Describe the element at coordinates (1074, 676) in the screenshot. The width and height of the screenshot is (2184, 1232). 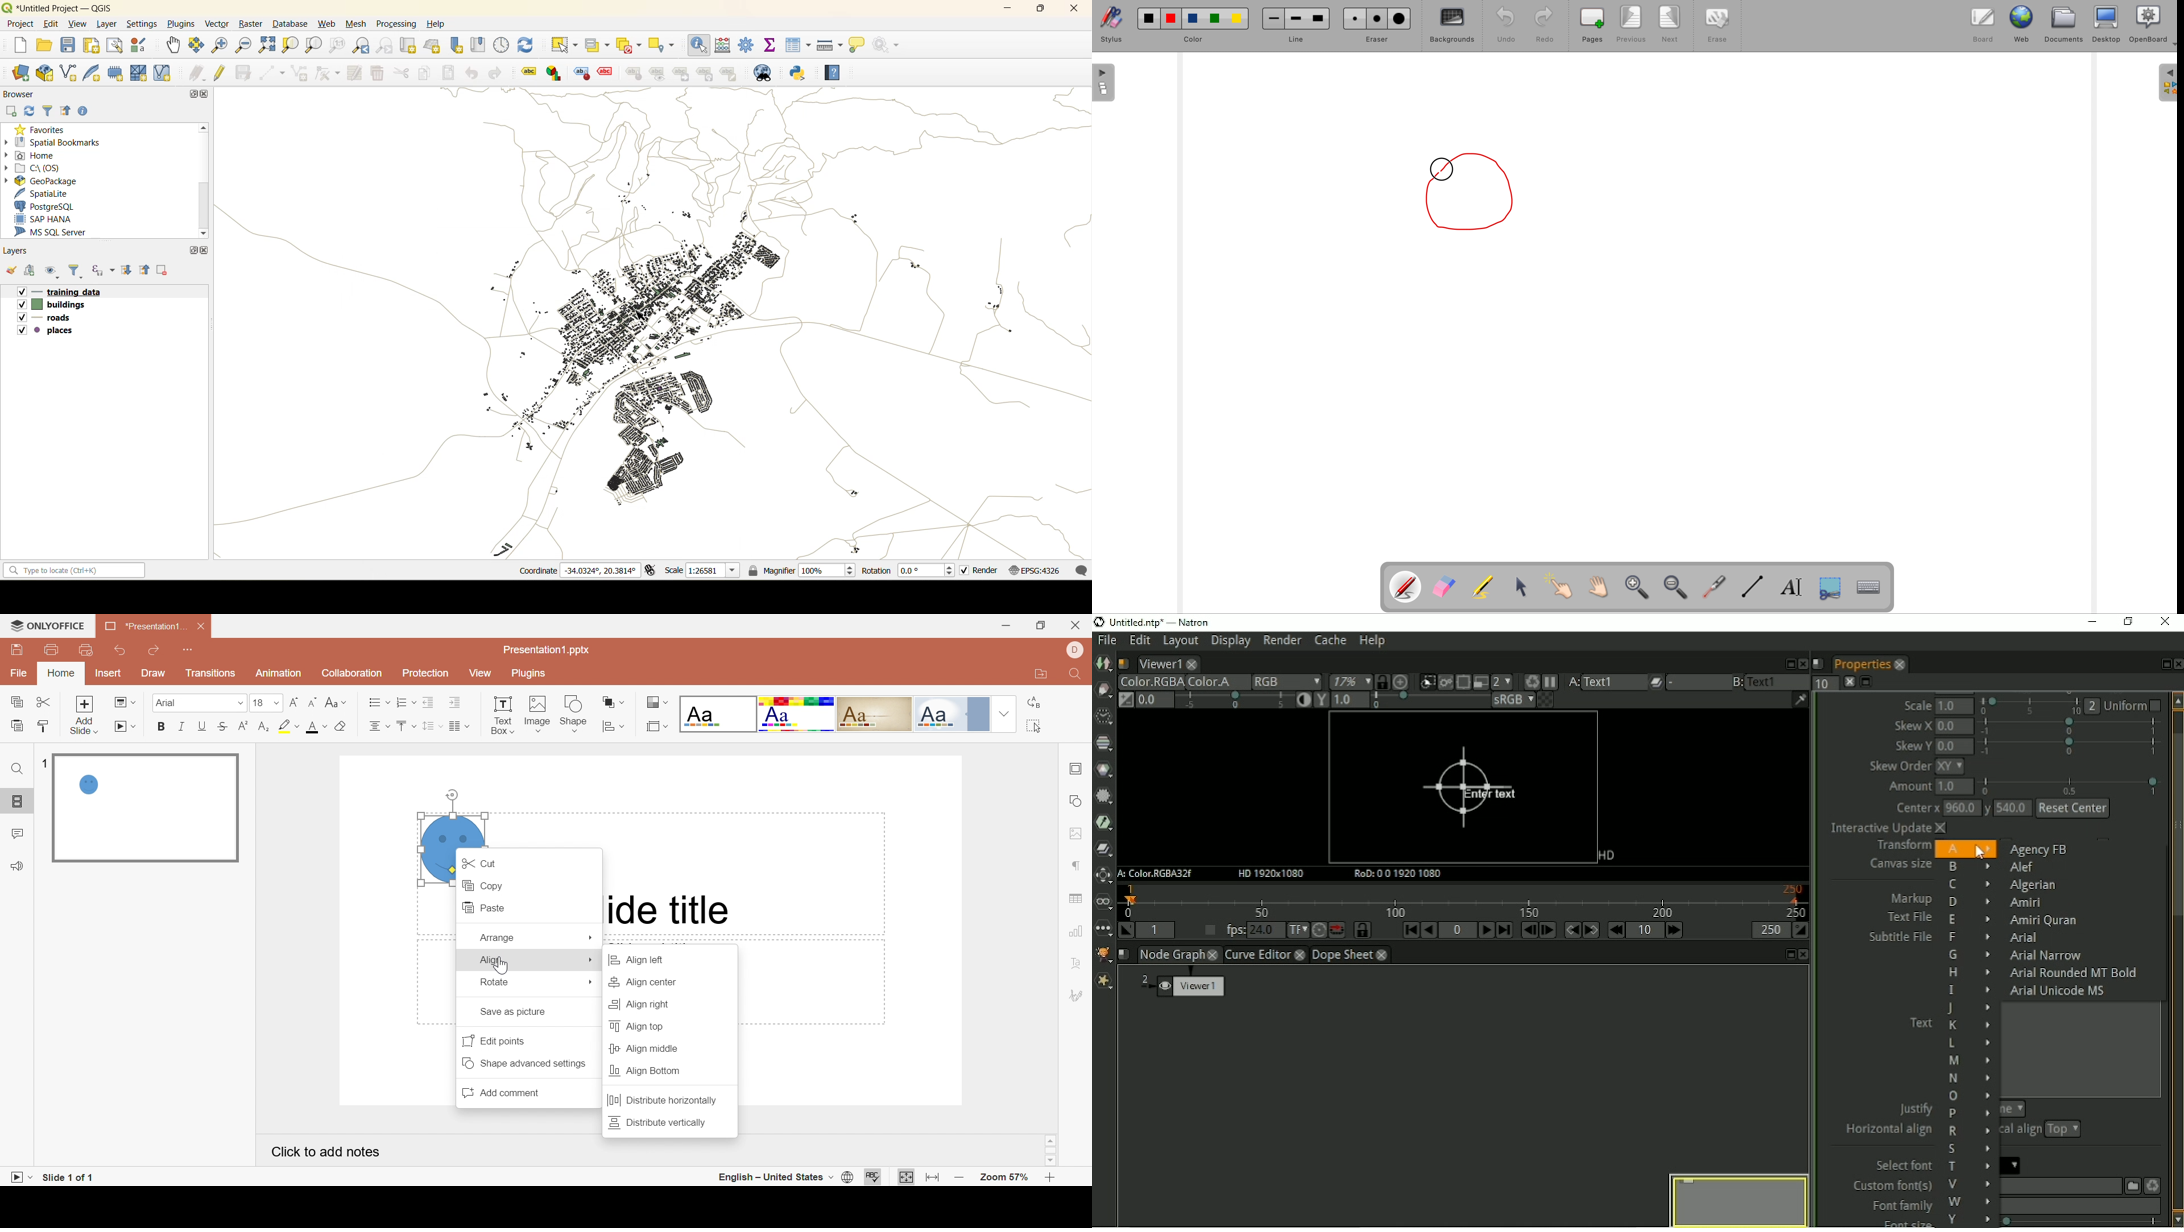
I see `Find` at that location.